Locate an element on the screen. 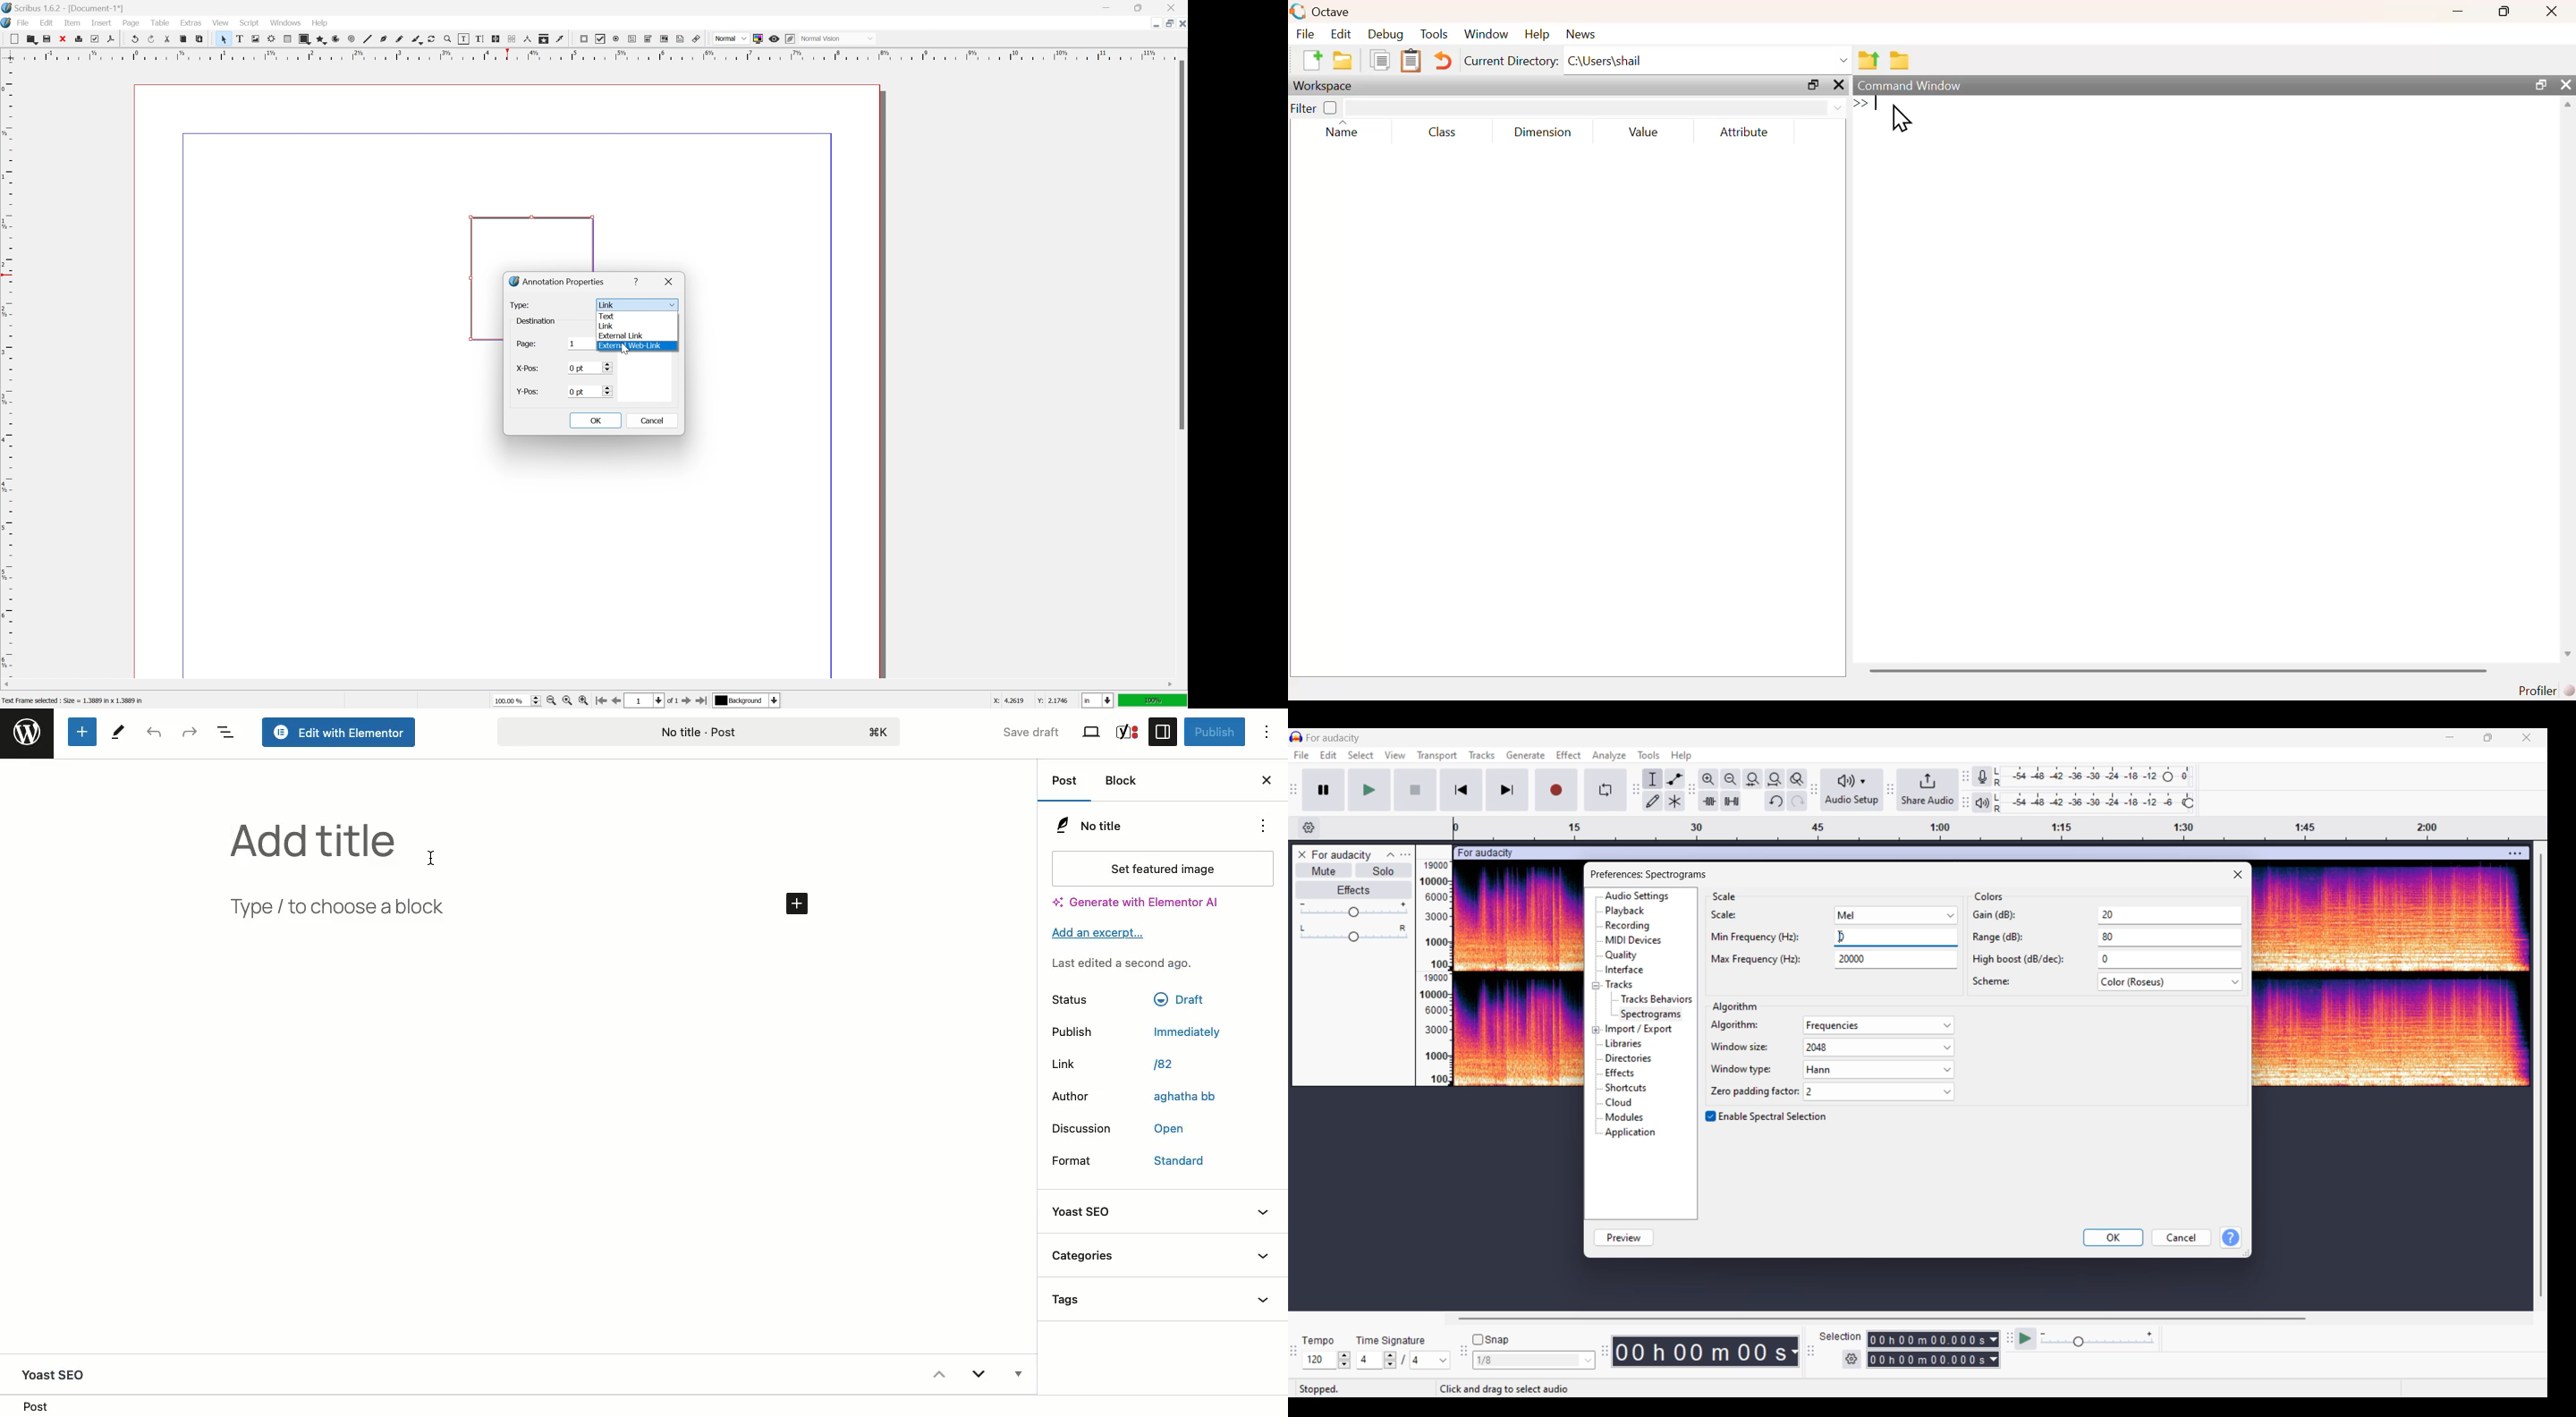 This screenshot has height=1428, width=2576. Expand is located at coordinates (979, 1377).